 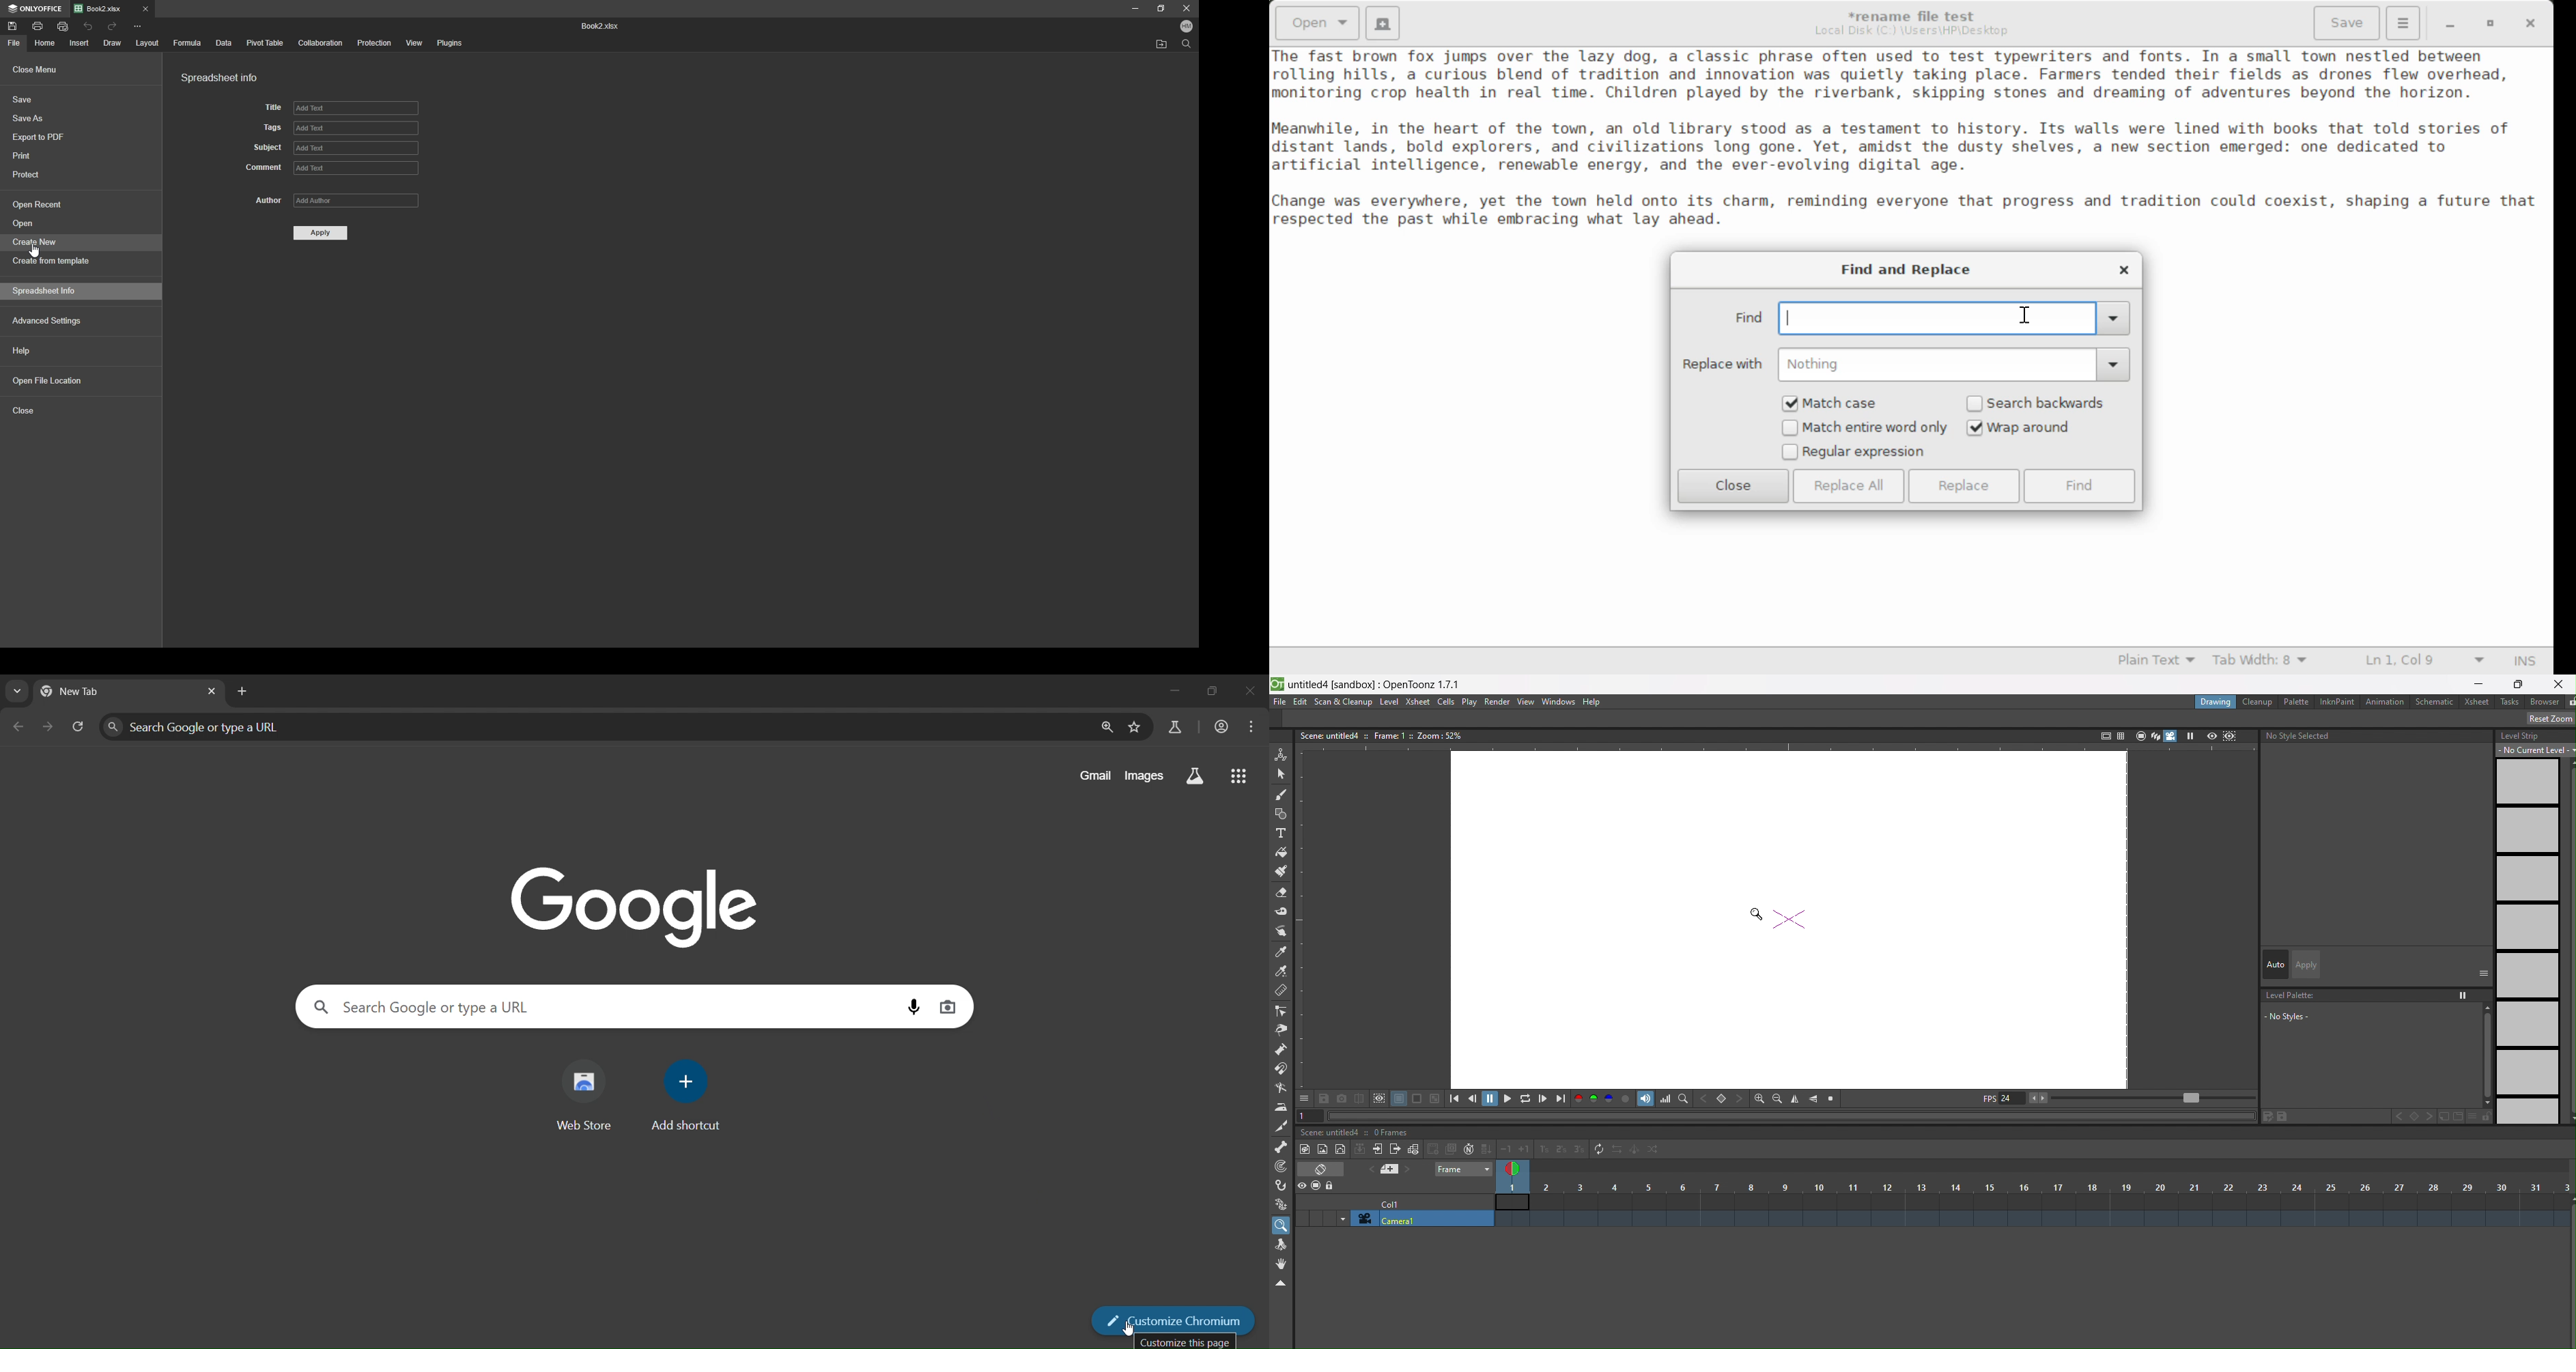 I want to click on paint brush tool, so click(x=1281, y=871).